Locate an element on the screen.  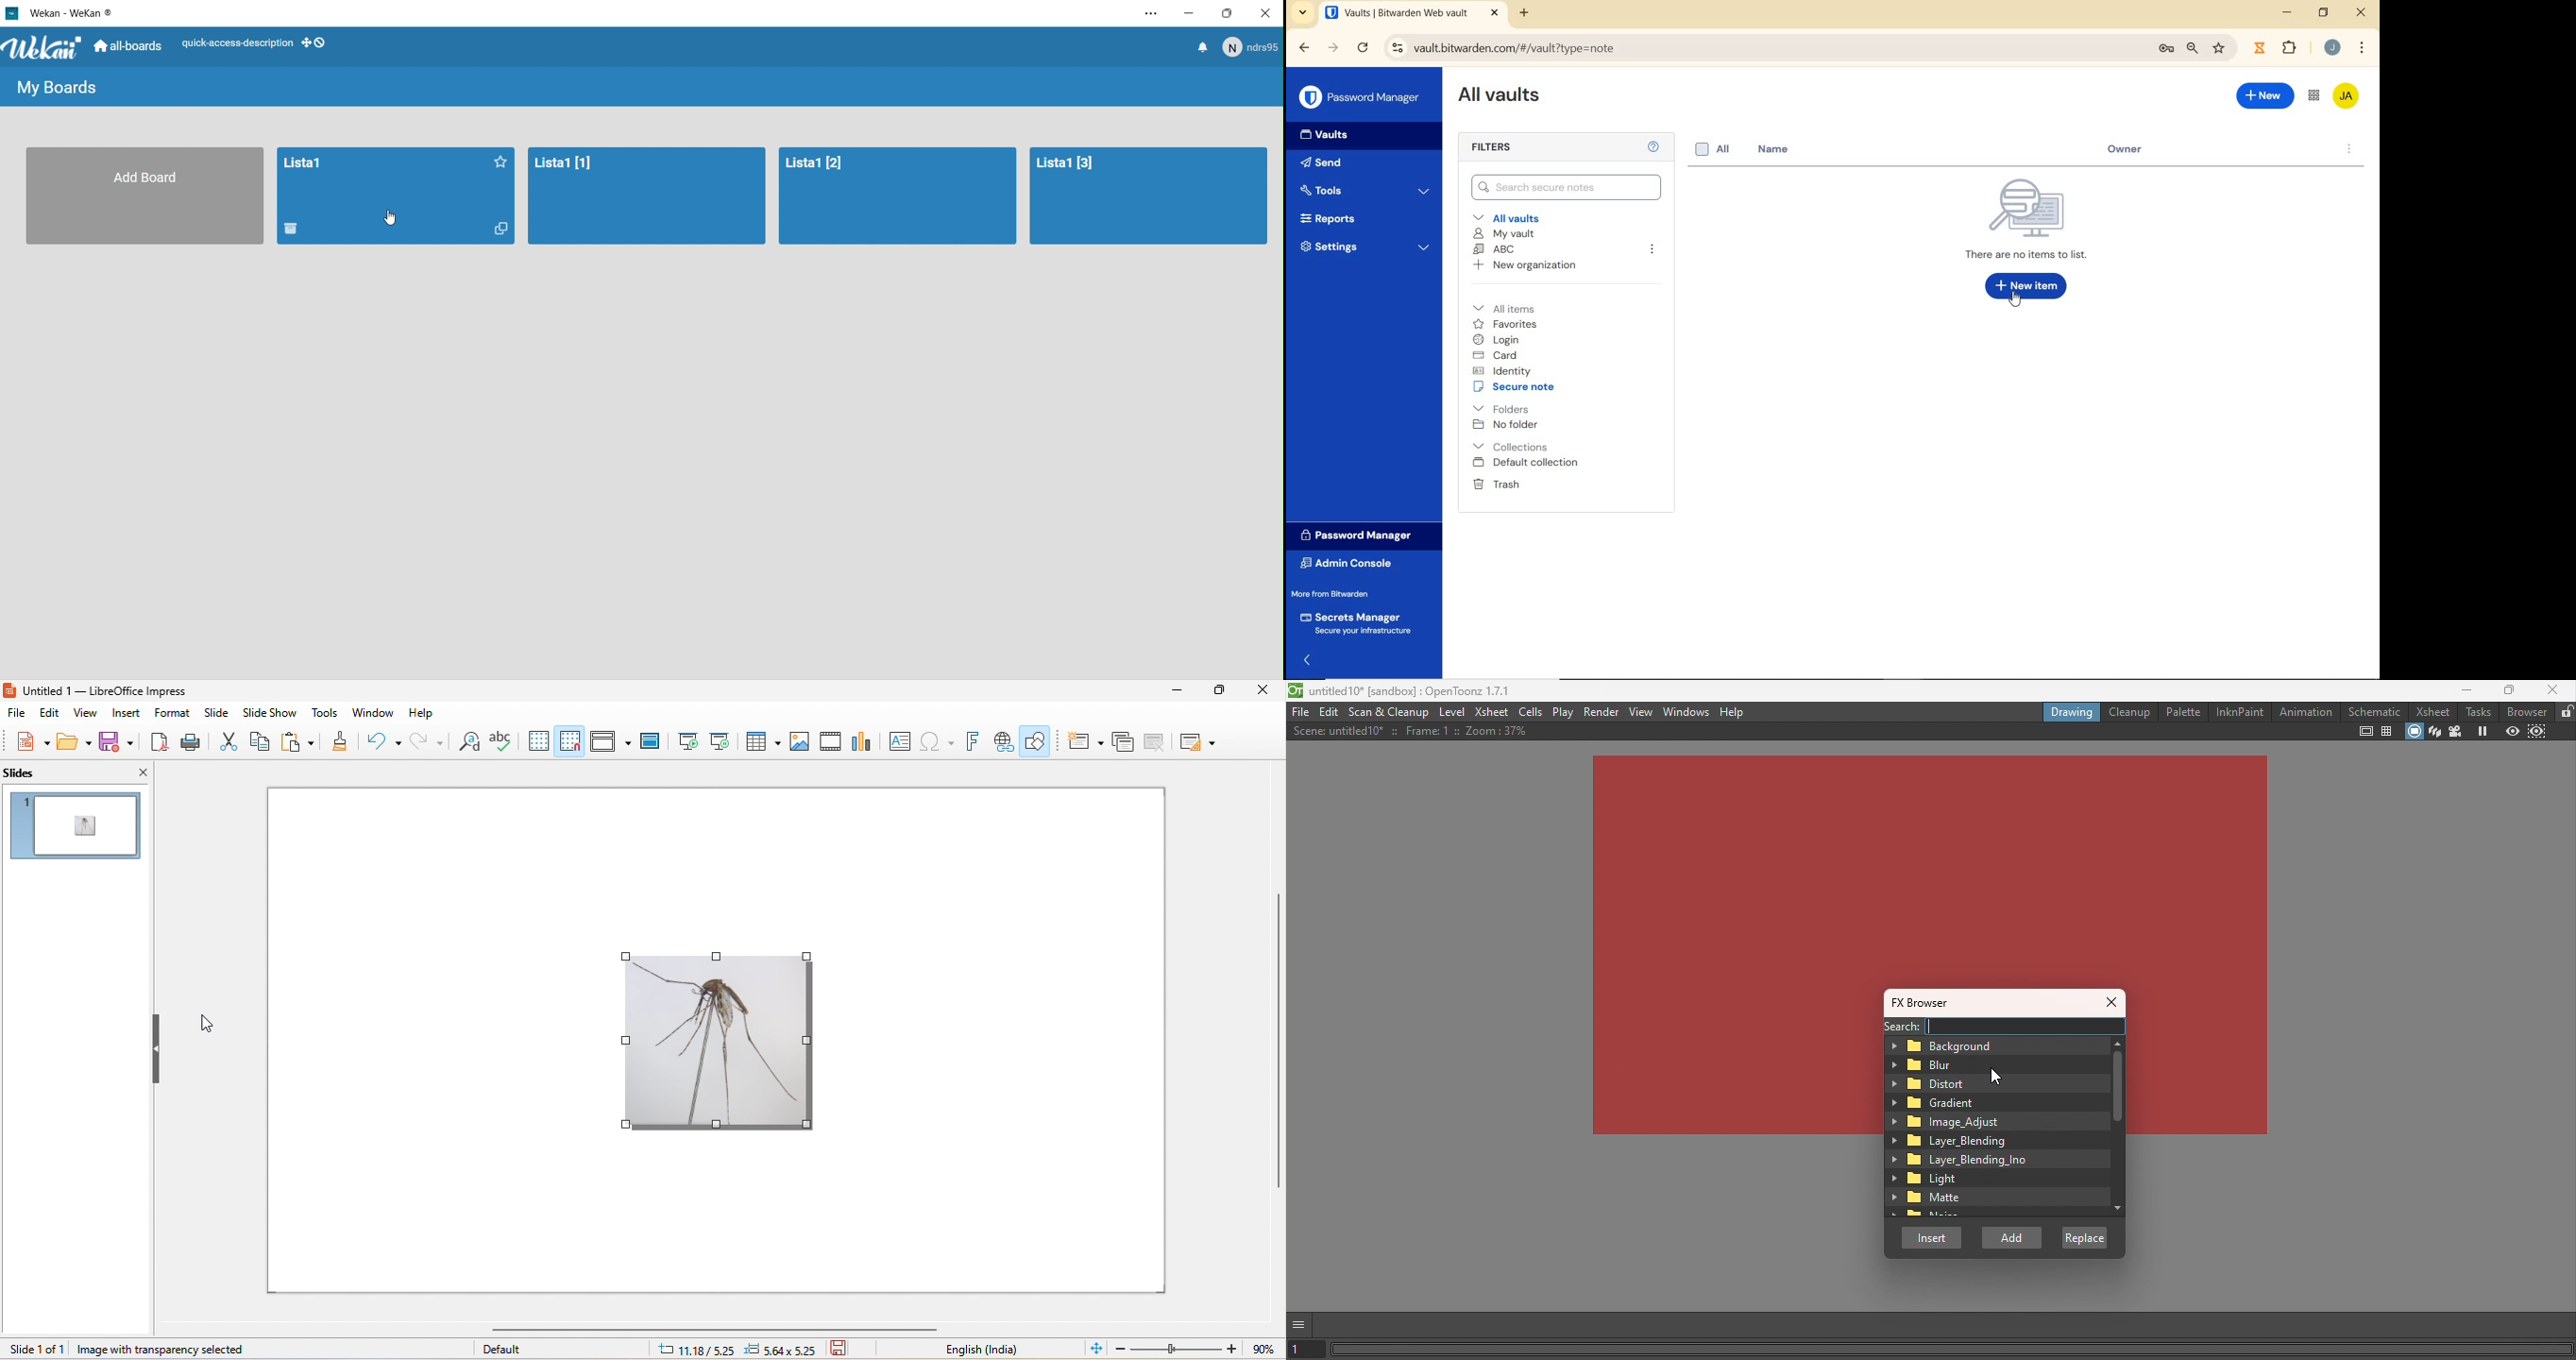
Copy is located at coordinates (259, 742).